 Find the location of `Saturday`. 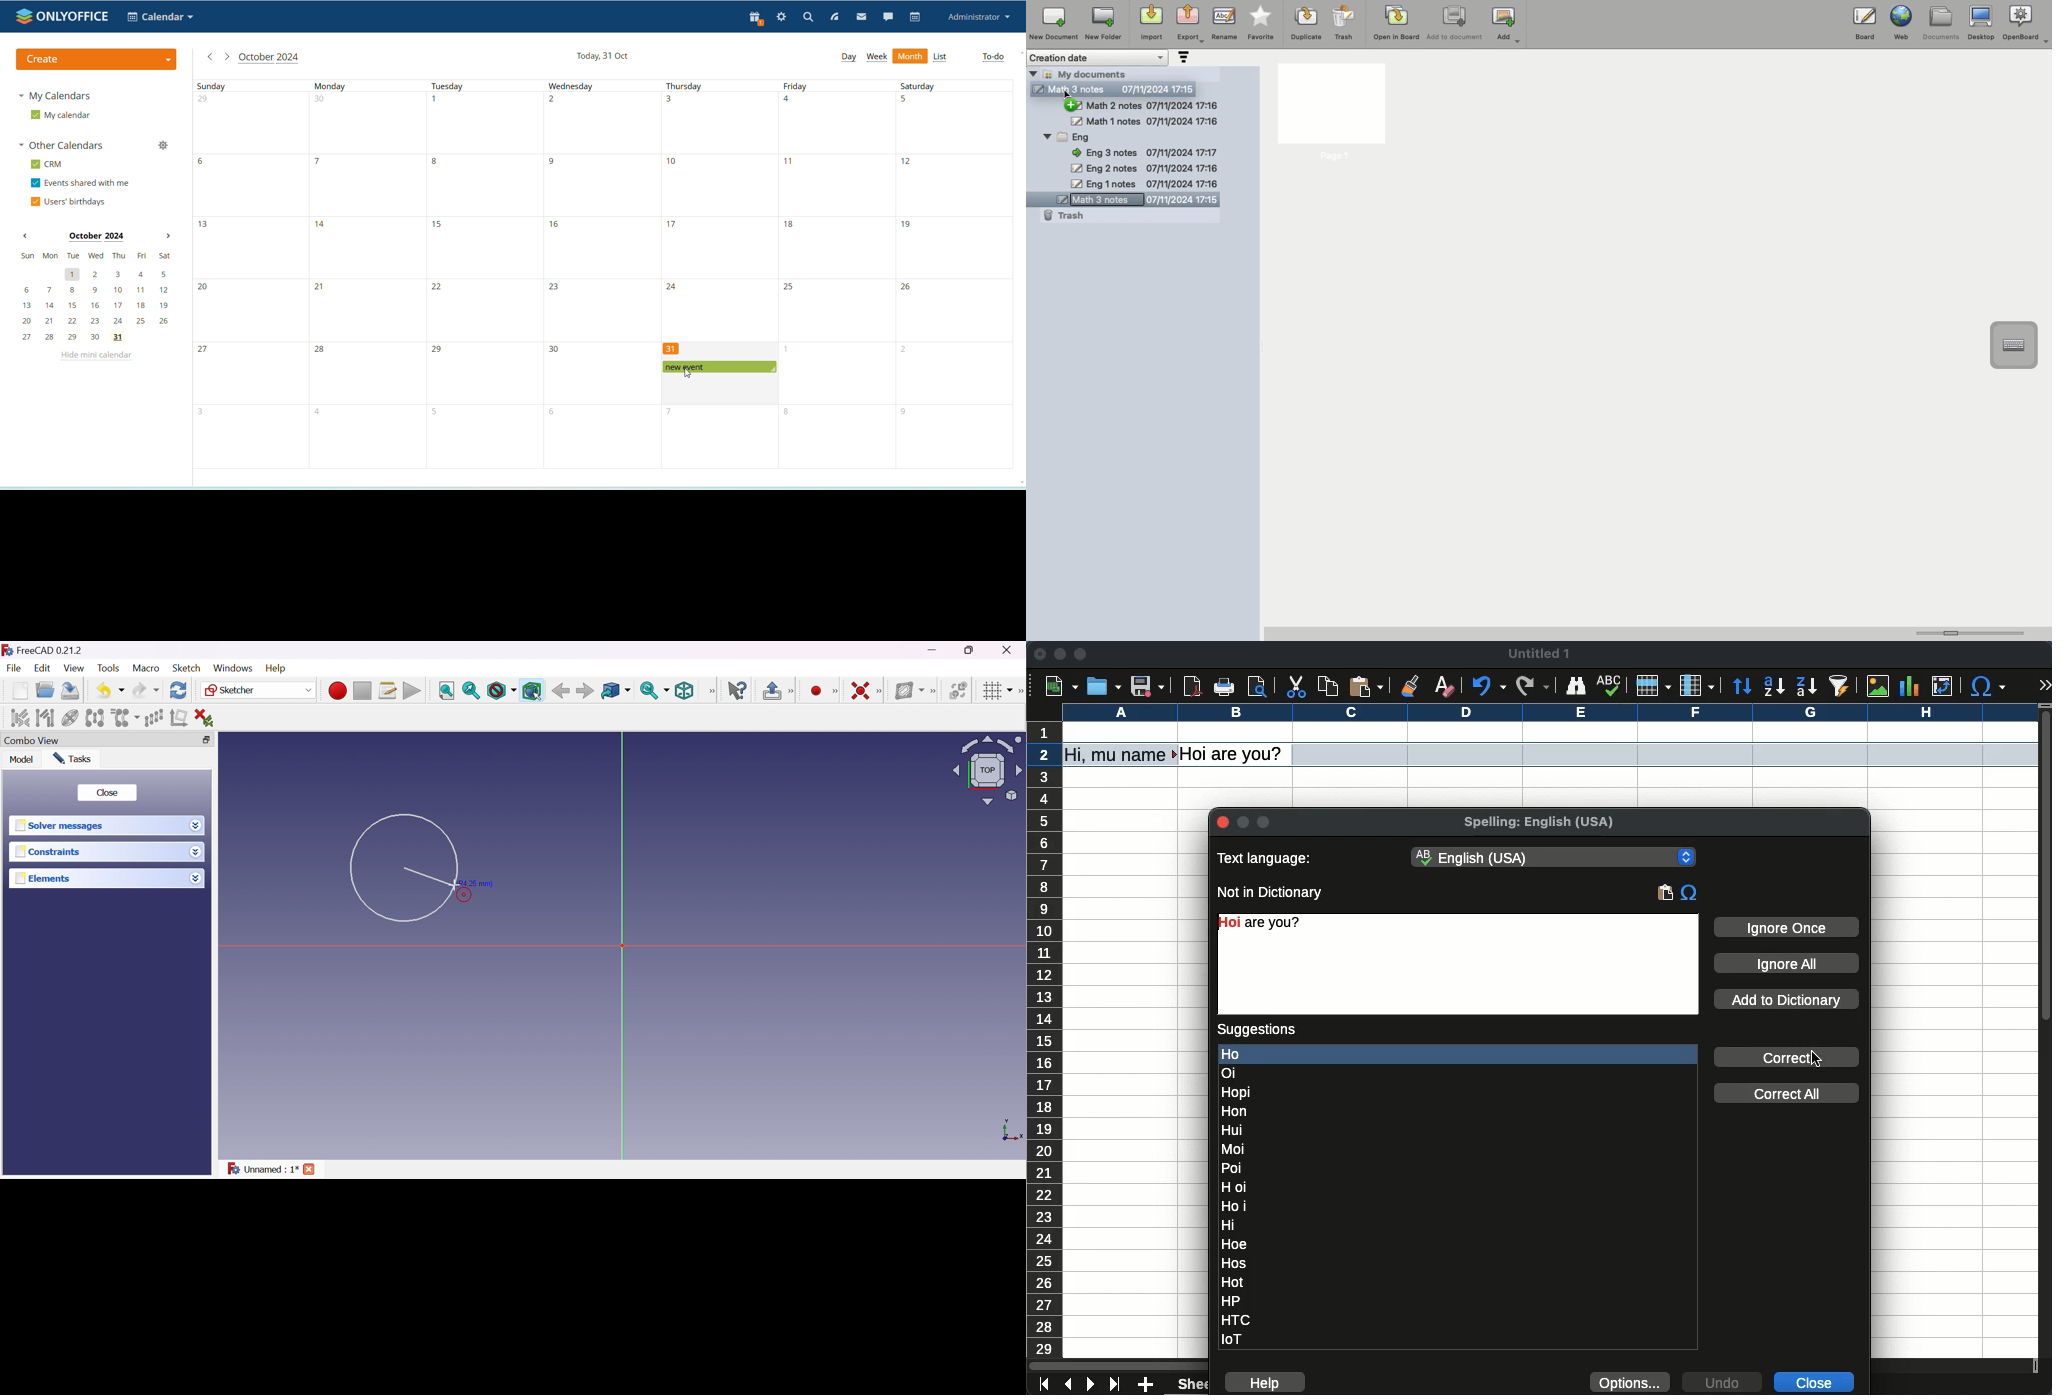

Saturday is located at coordinates (955, 274).